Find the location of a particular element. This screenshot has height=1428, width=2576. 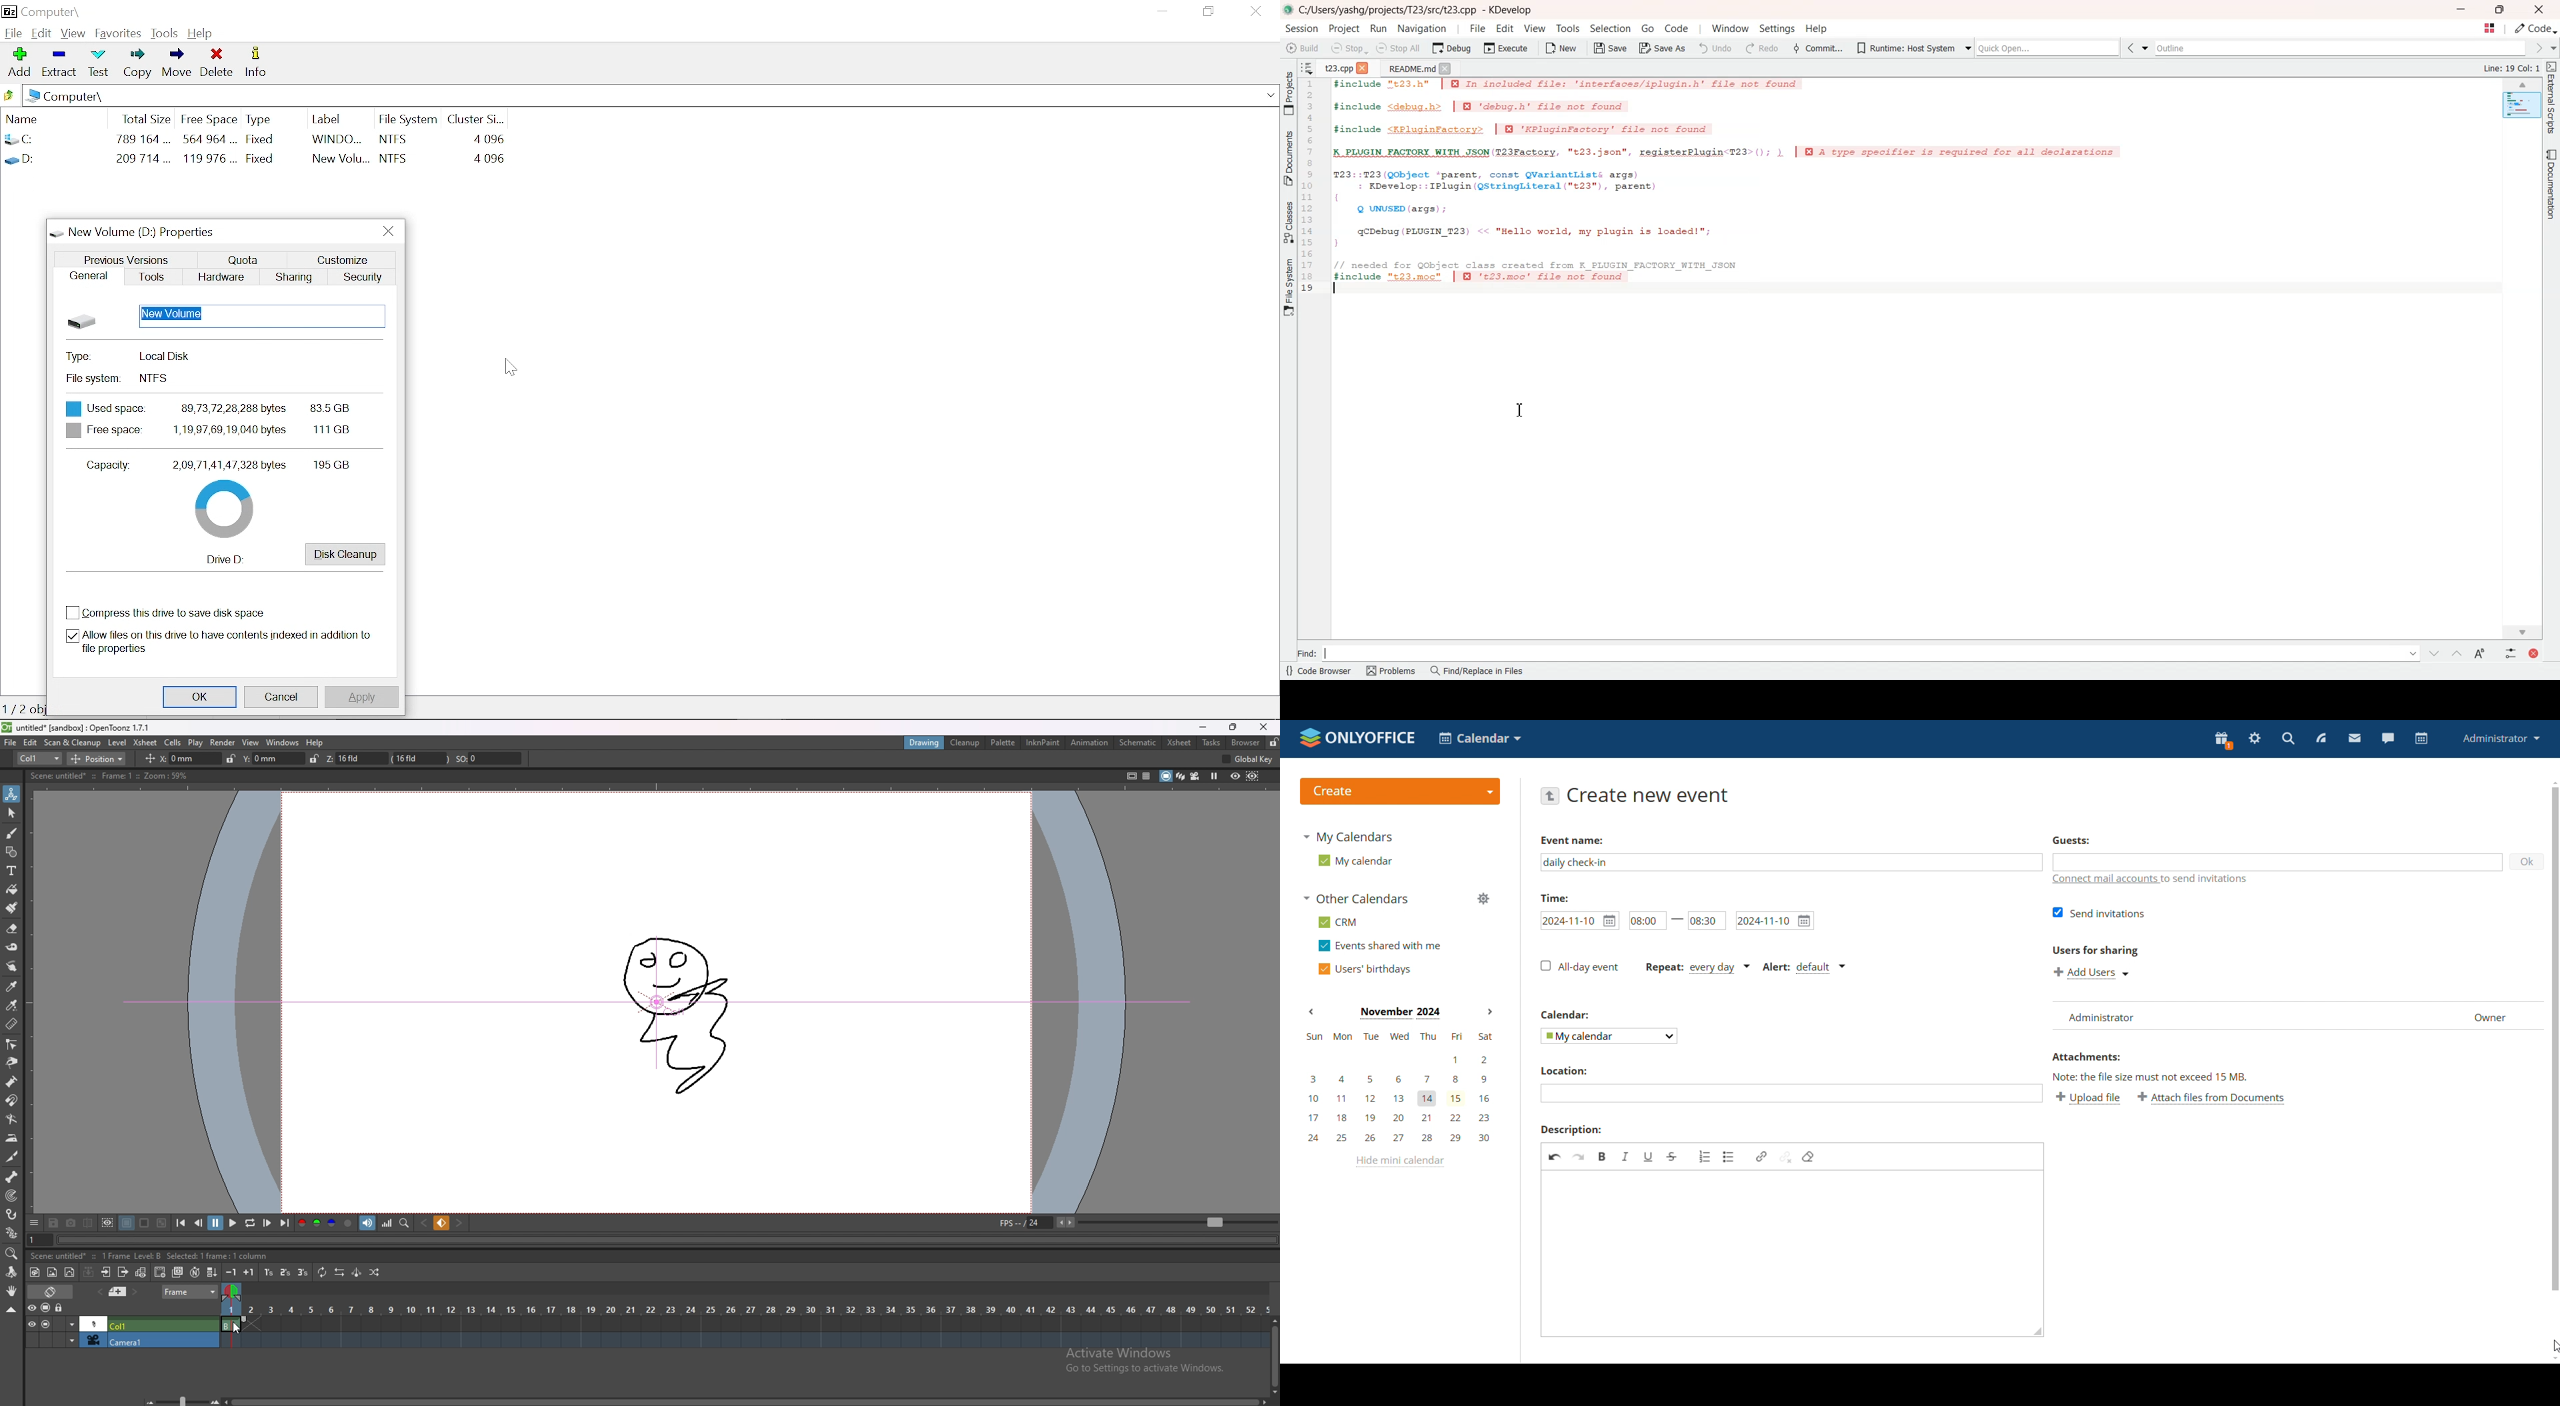

back to last location is located at coordinates (11, 97).